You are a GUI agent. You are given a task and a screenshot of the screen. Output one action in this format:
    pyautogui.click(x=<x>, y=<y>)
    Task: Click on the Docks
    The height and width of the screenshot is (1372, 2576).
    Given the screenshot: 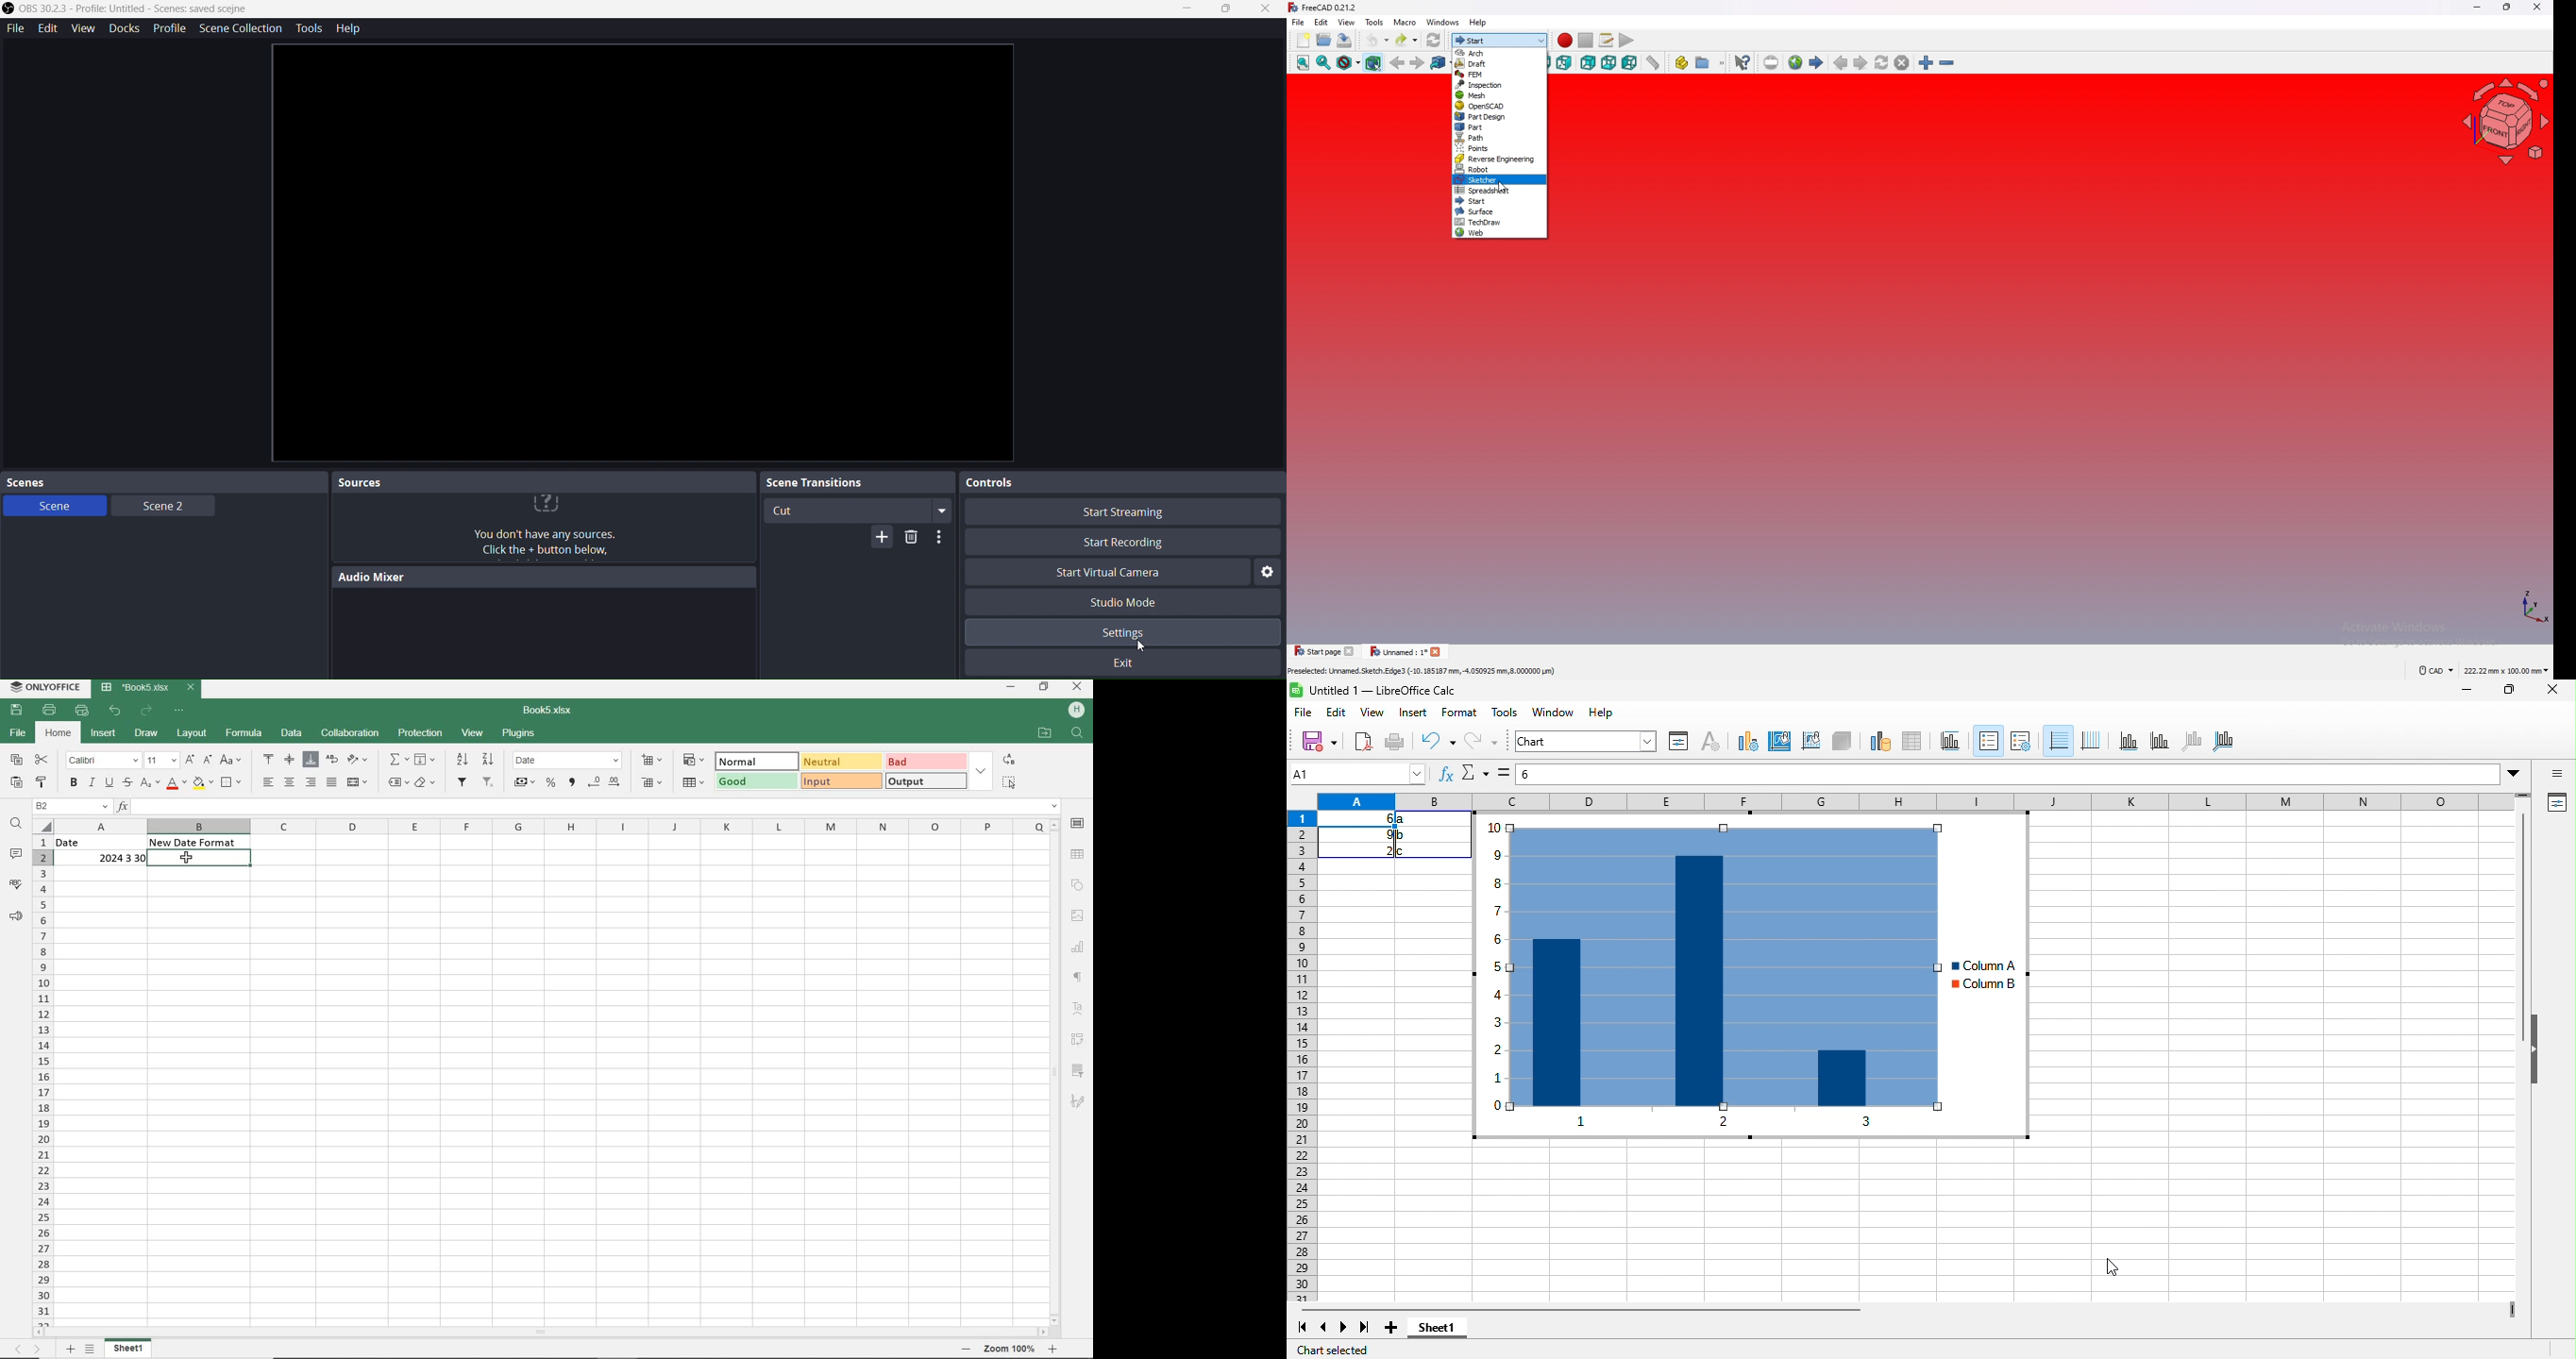 What is the action you would take?
    pyautogui.click(x=123, y=27)
    